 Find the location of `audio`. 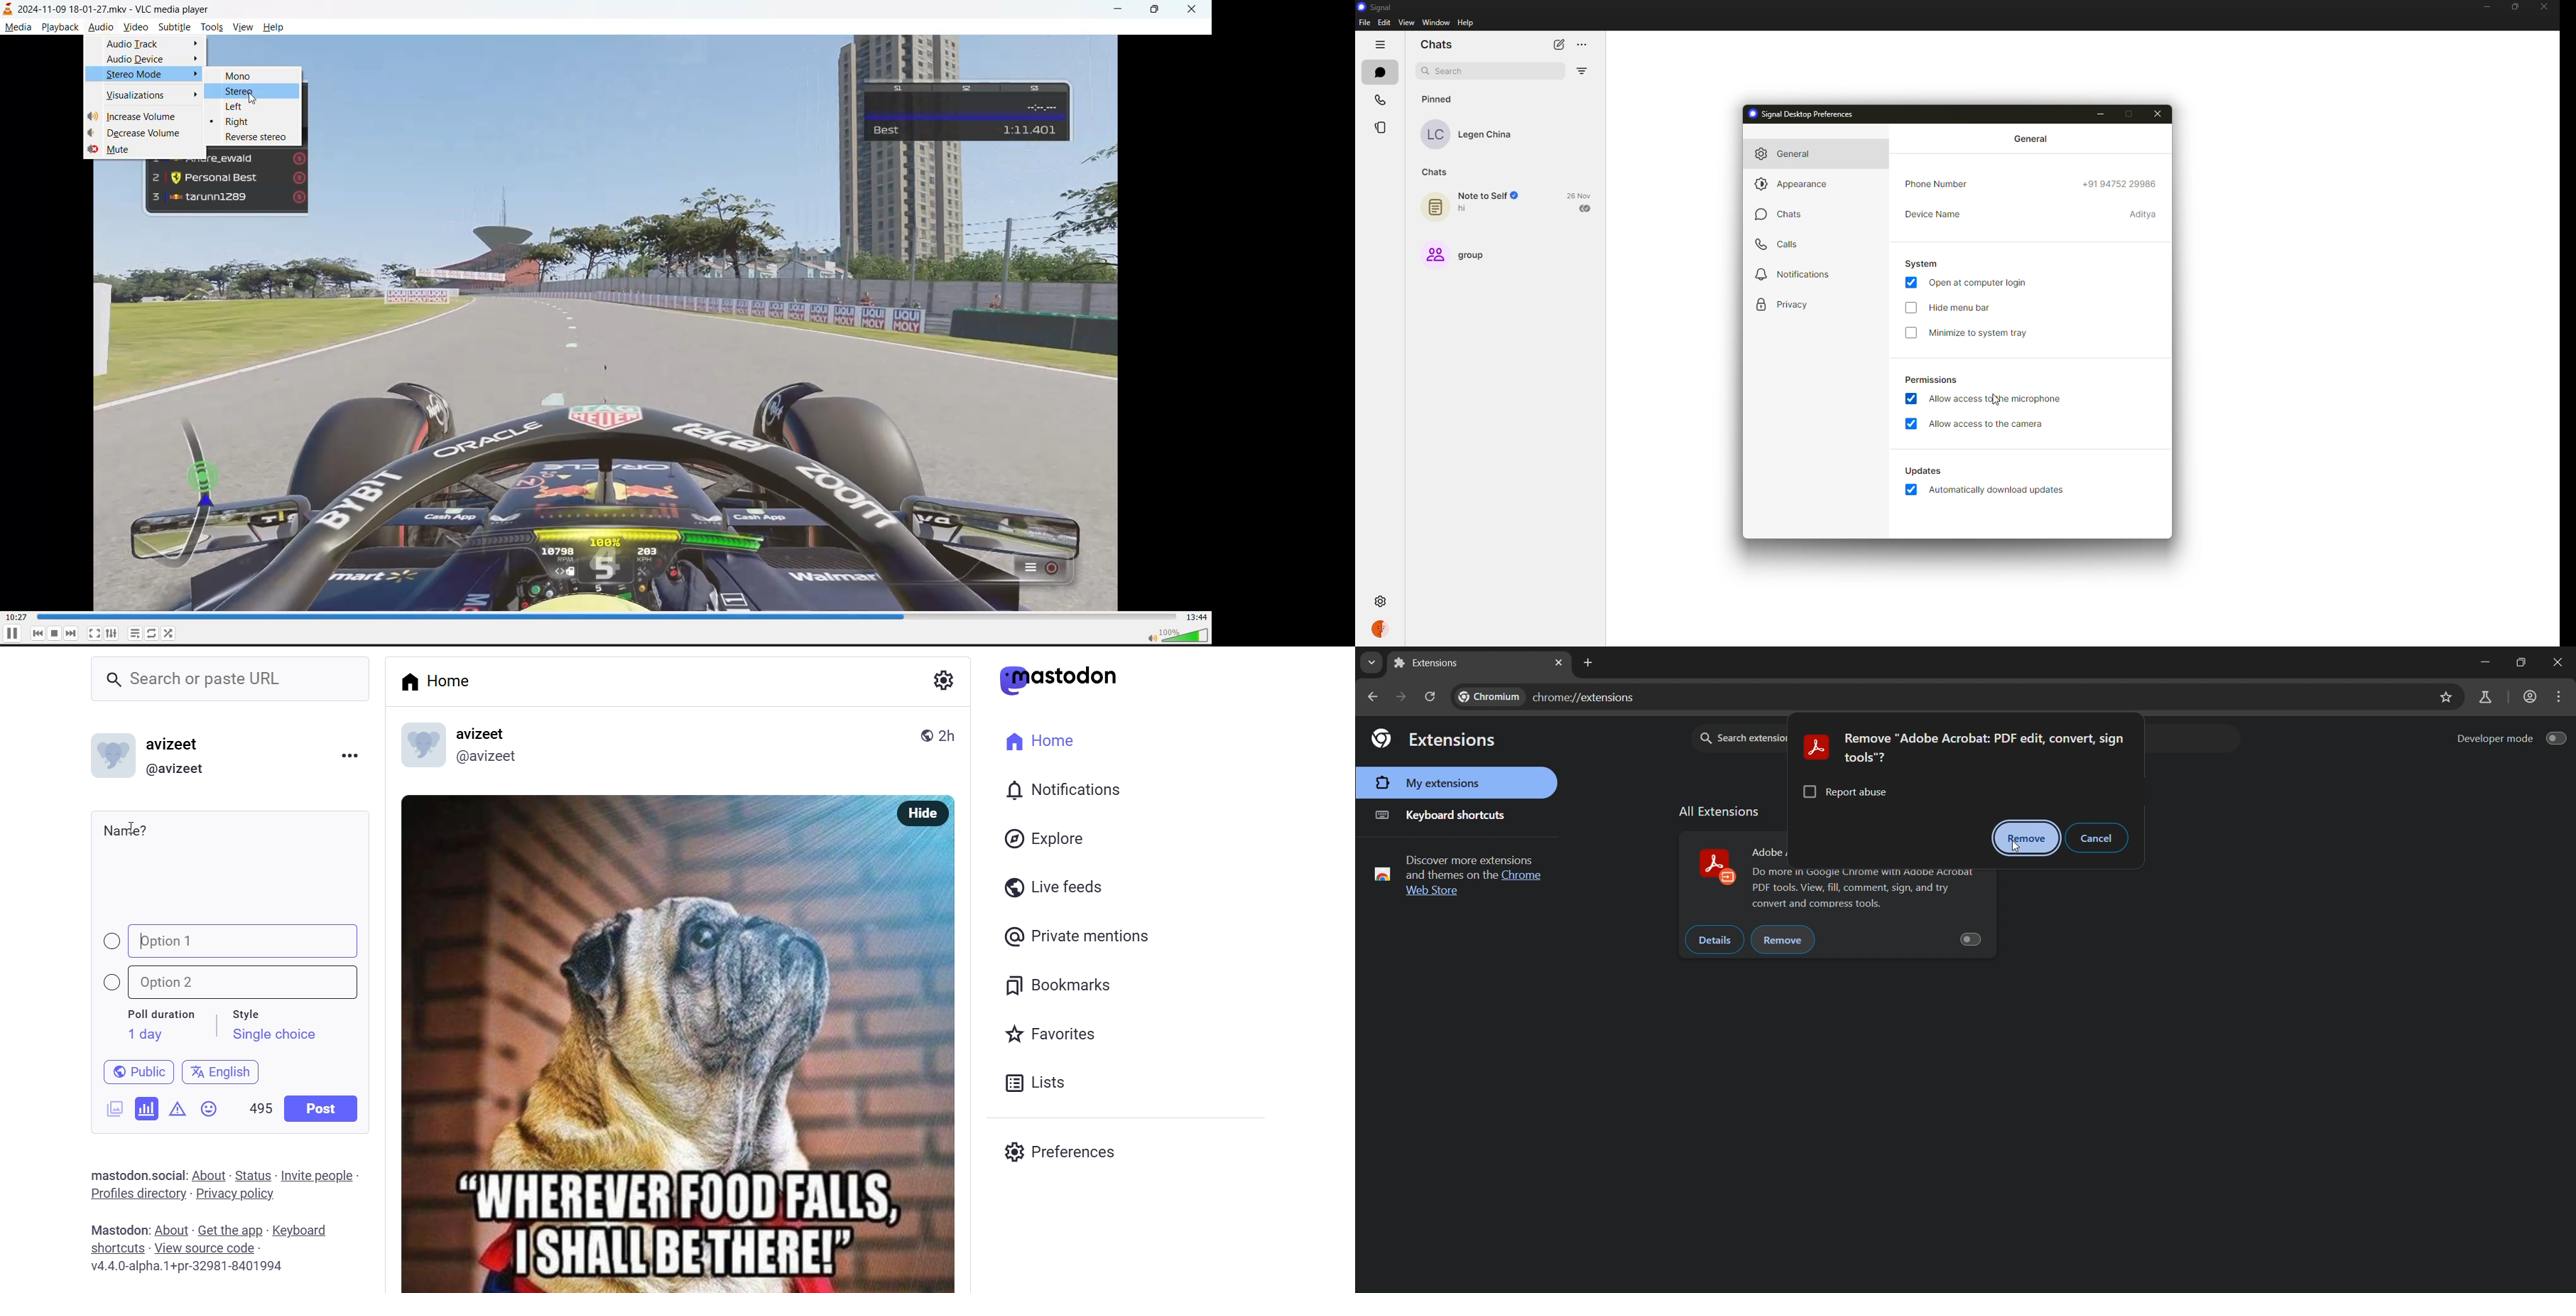

audio is located at coordinates (102, 28).